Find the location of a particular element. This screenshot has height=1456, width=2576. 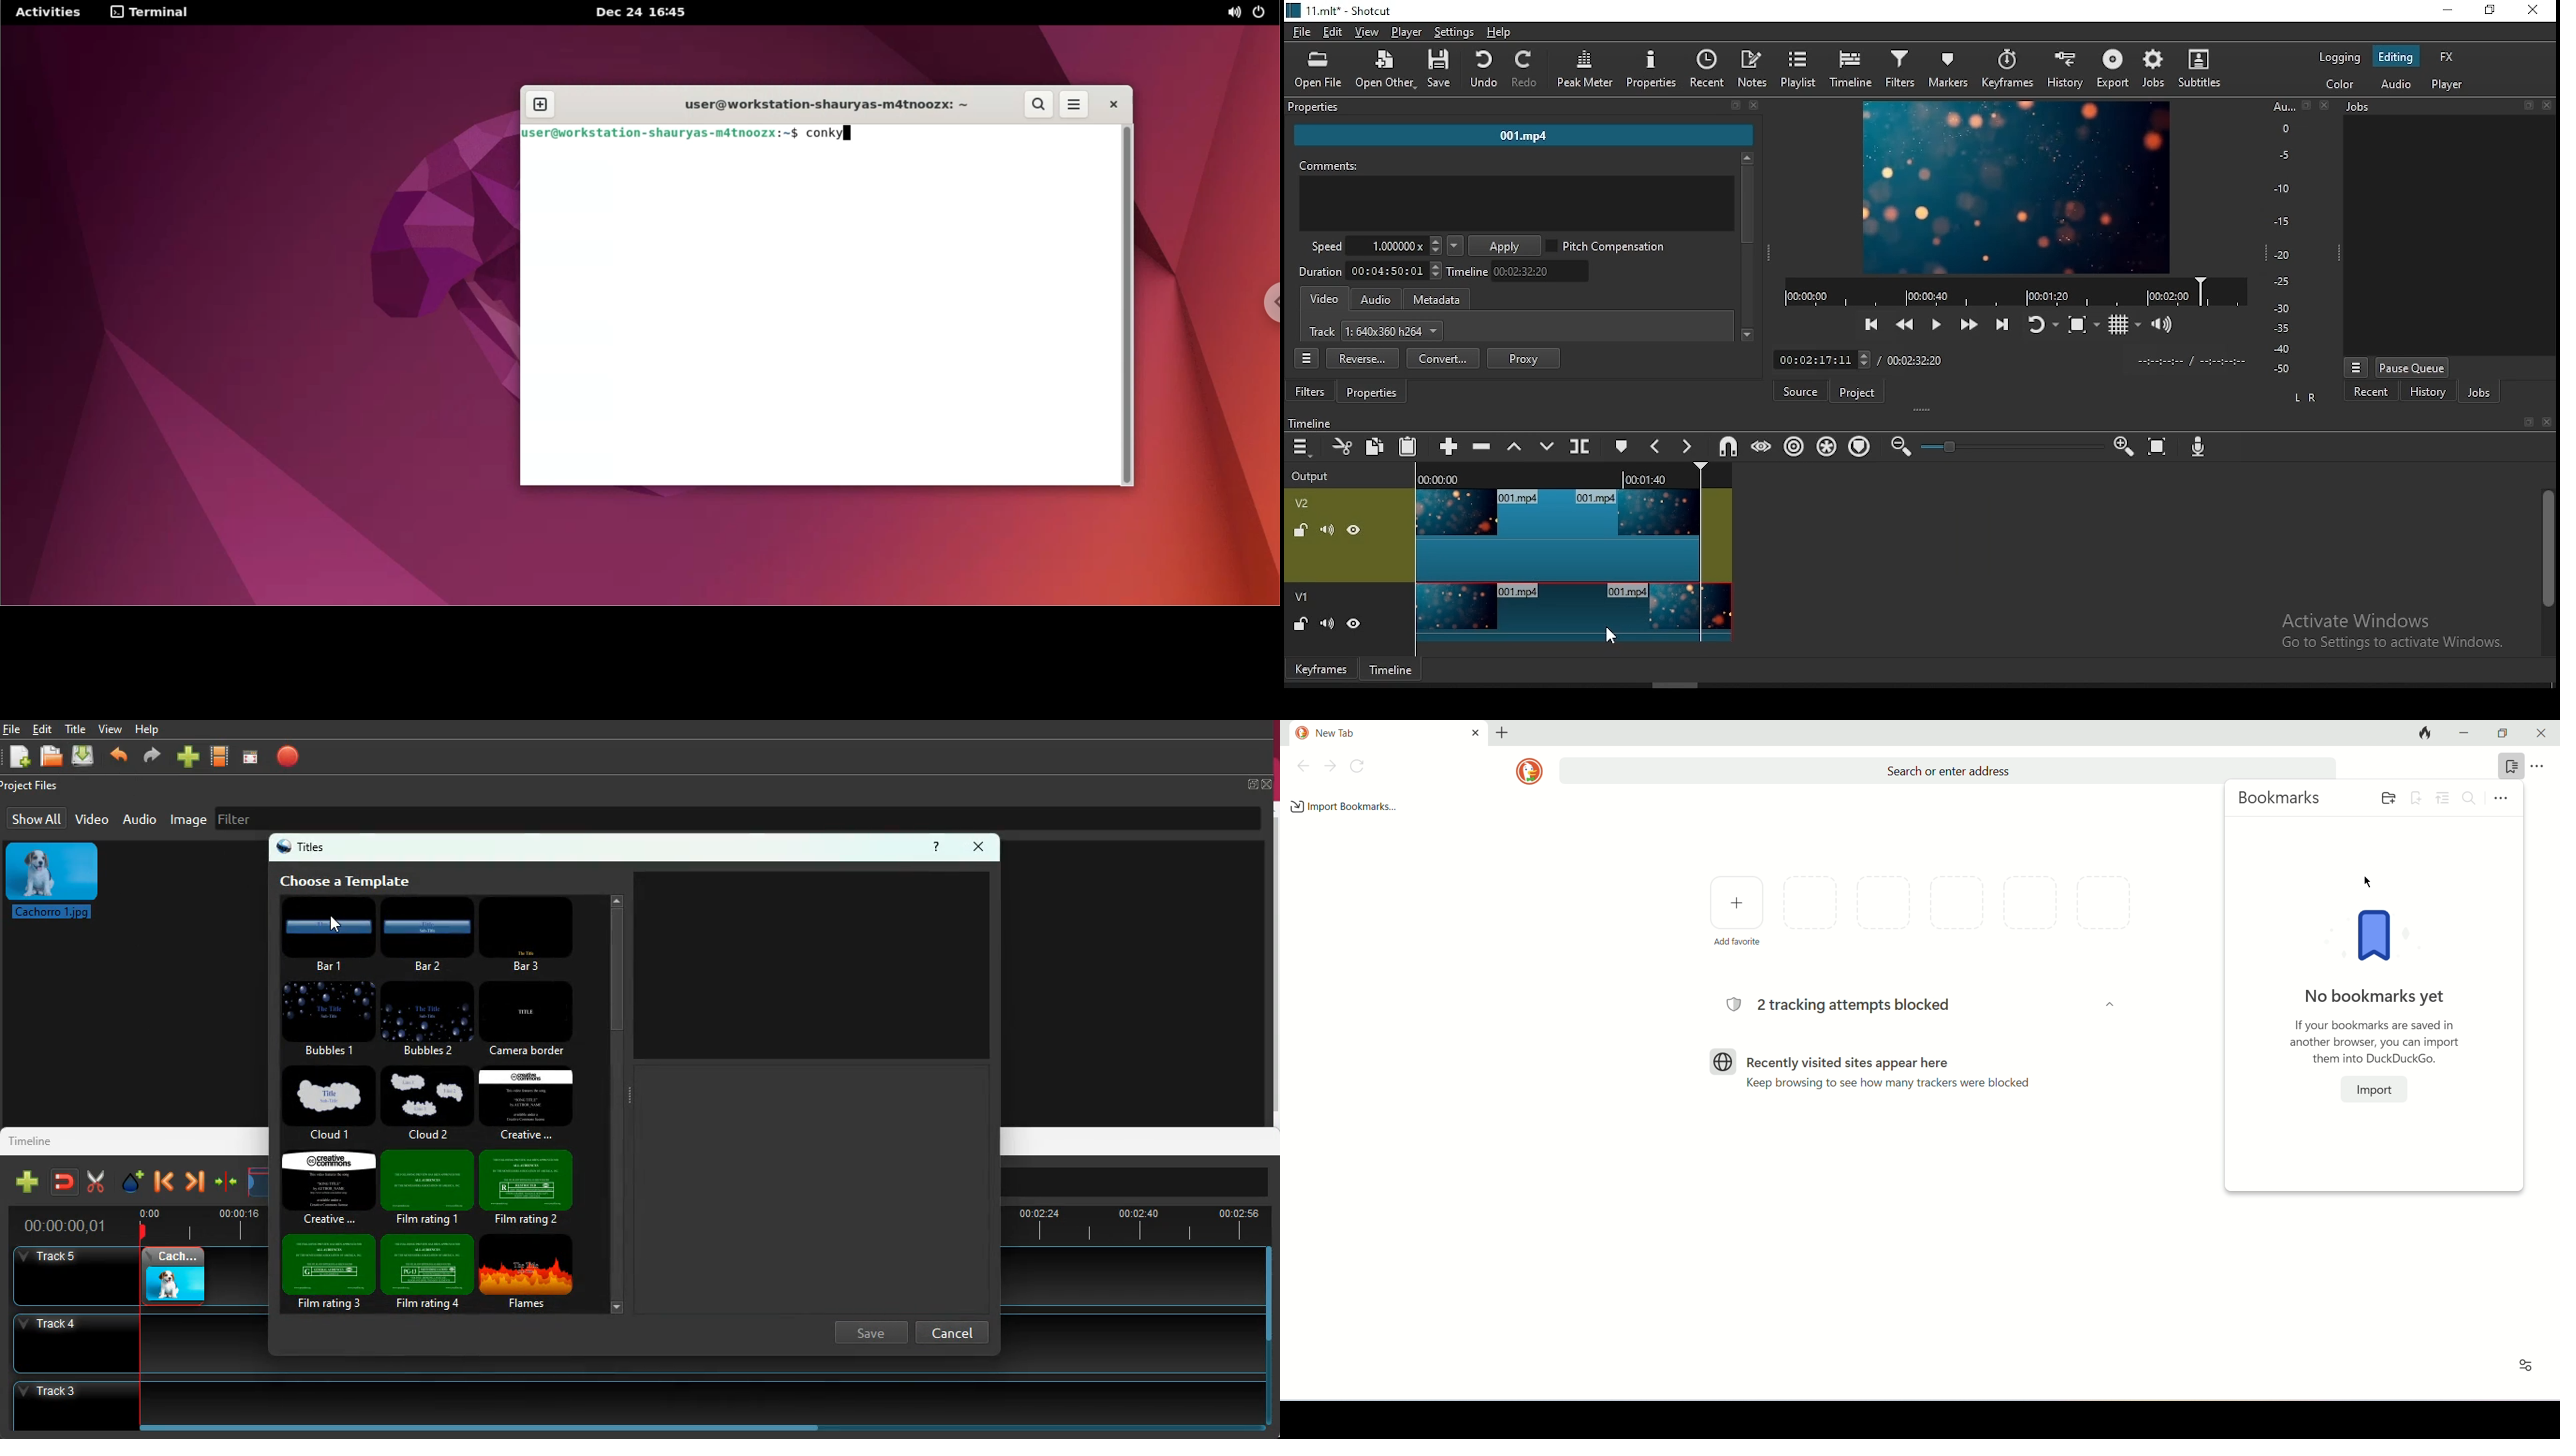

open other is located at coordinates (1380, 67).